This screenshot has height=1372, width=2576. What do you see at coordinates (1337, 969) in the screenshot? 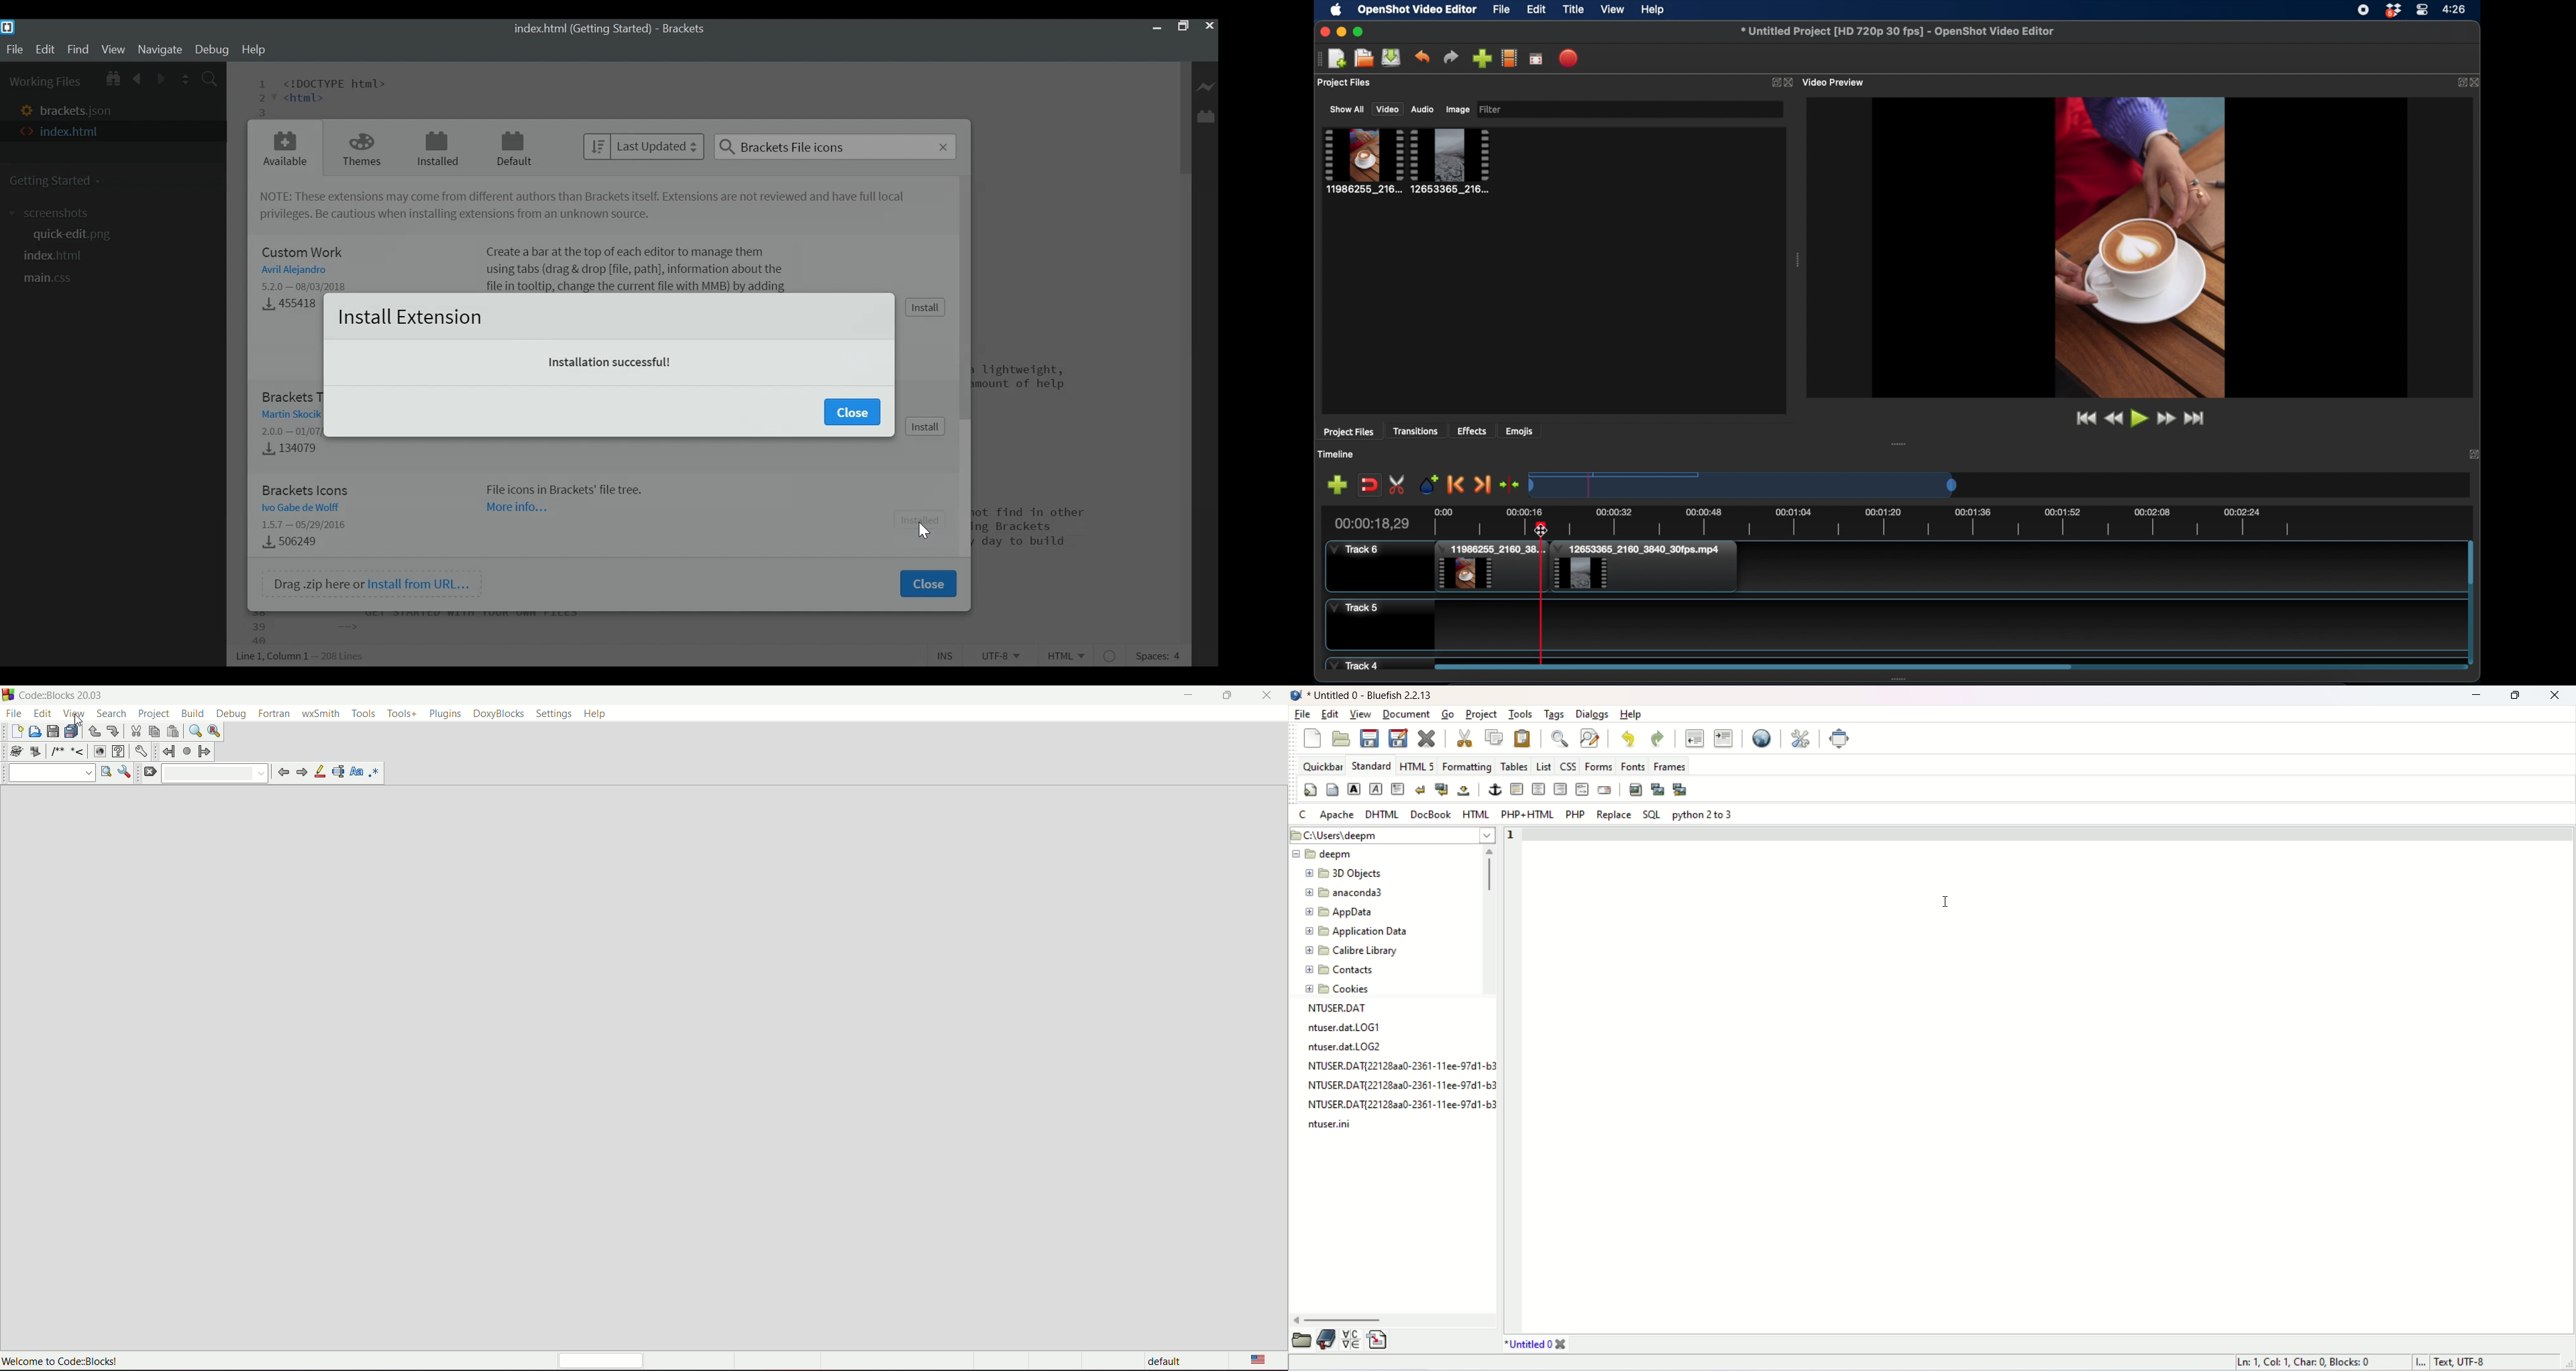
I see `contacts` at bounding box center [1337, 969].